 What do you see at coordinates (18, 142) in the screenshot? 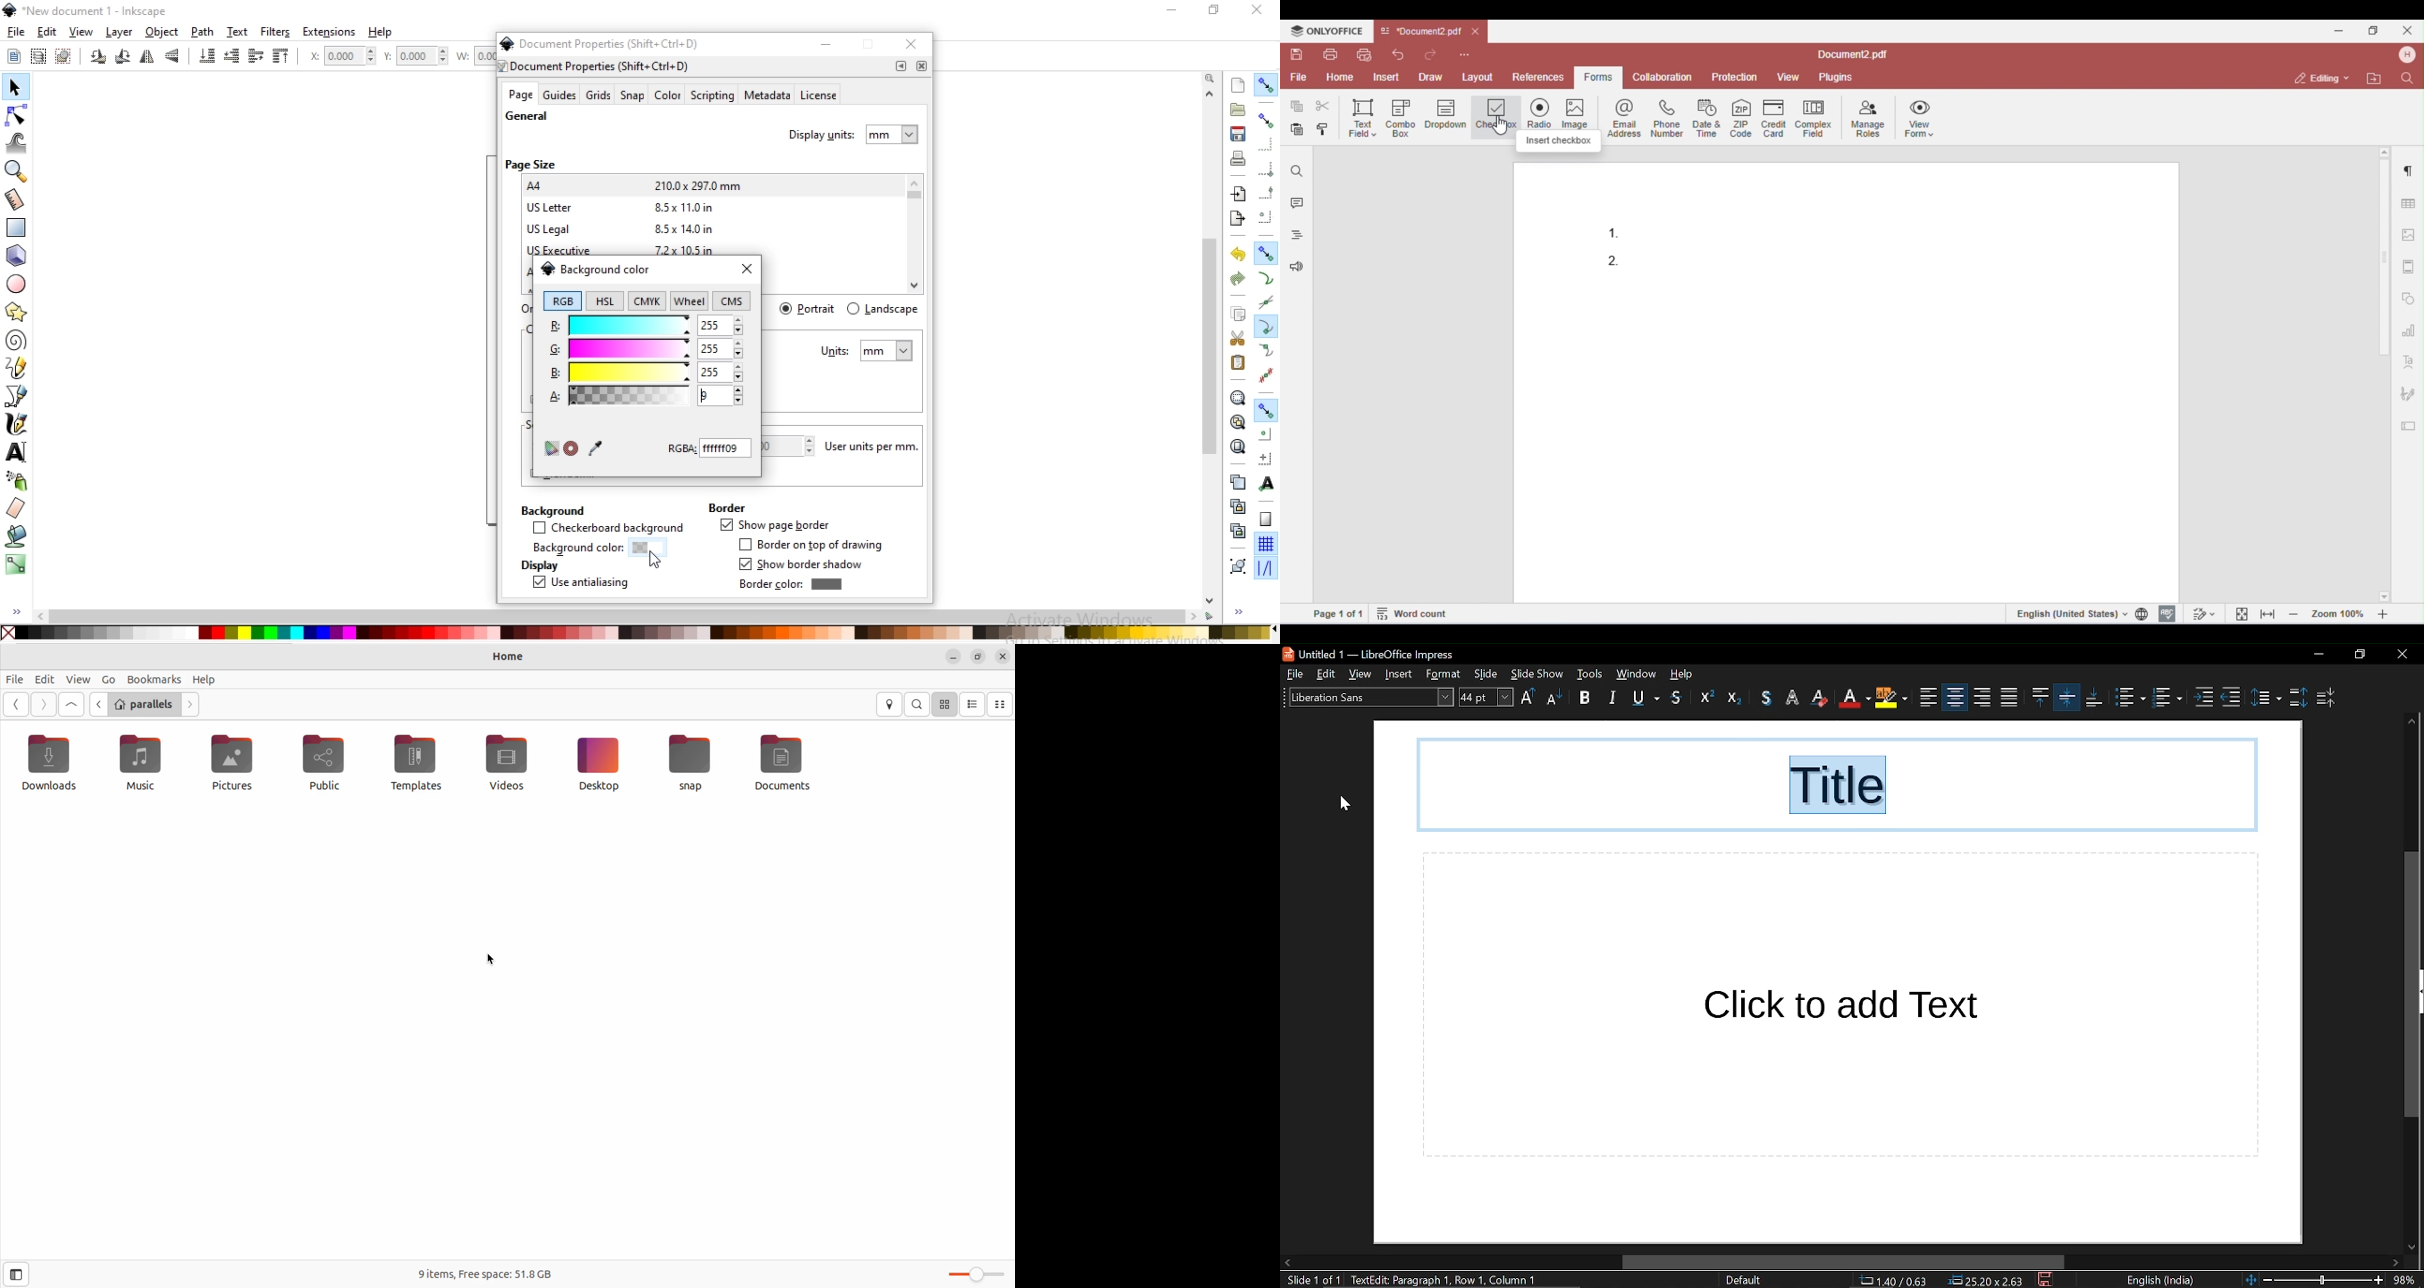
I see `tweak objects by sculpting or painting` at bounding box center [18, 142].